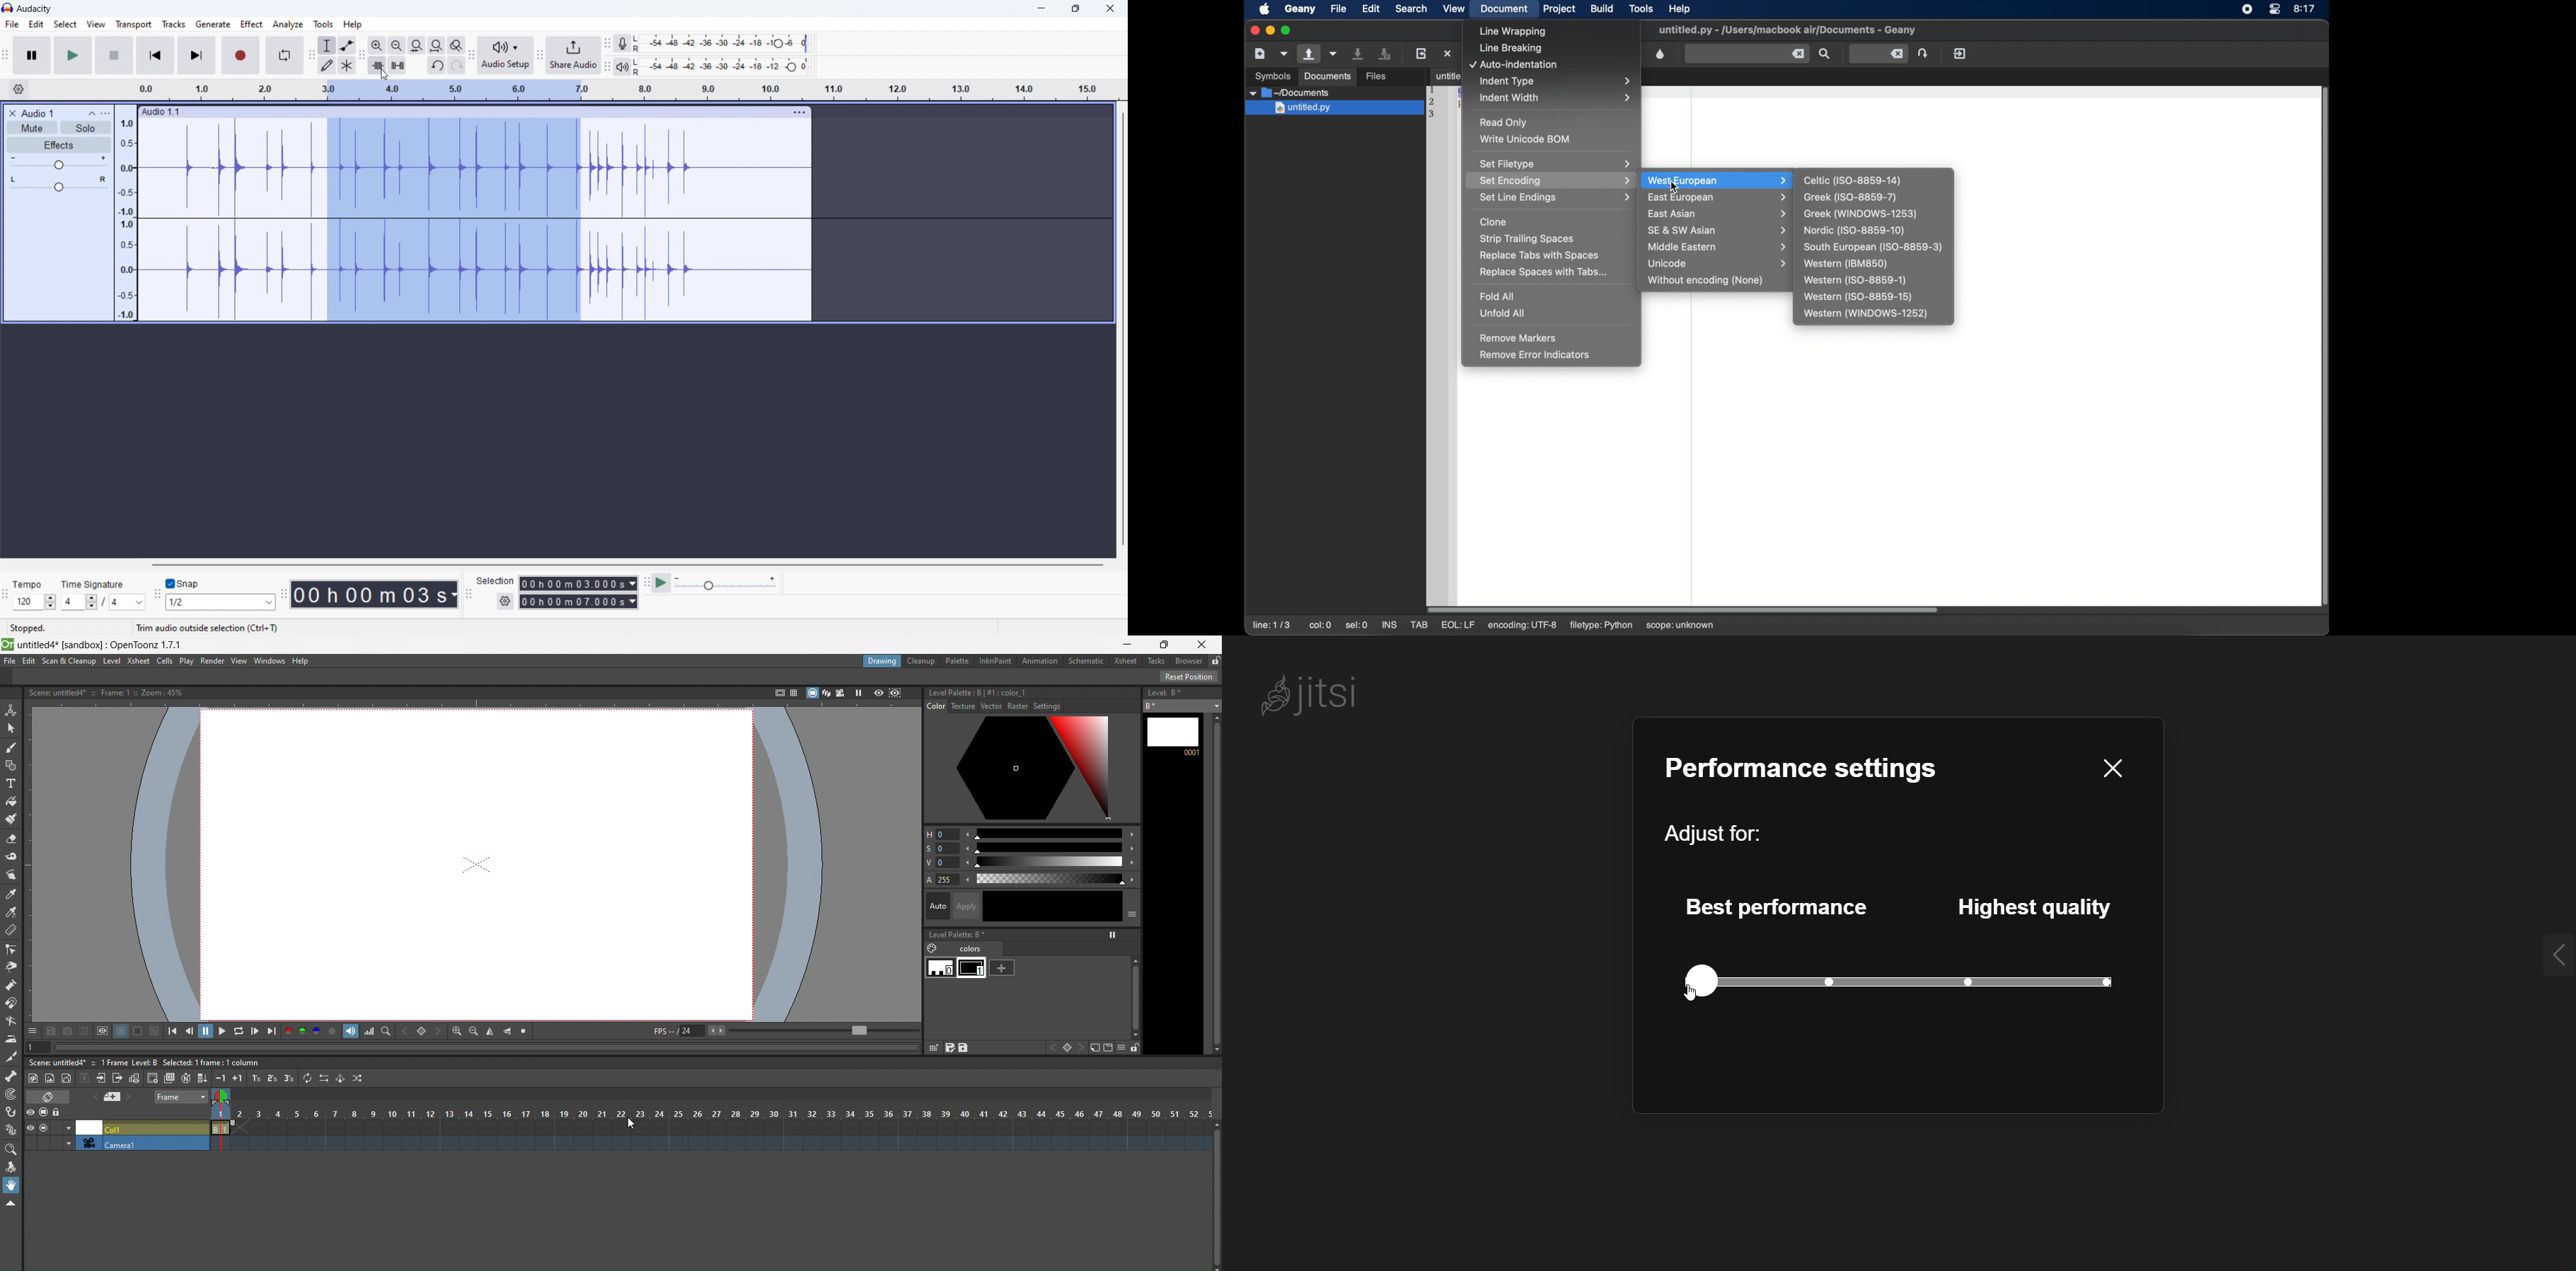 The height and width of the screenshot is (1288, 2576). I want to click on audio setup, so click(507, 55).